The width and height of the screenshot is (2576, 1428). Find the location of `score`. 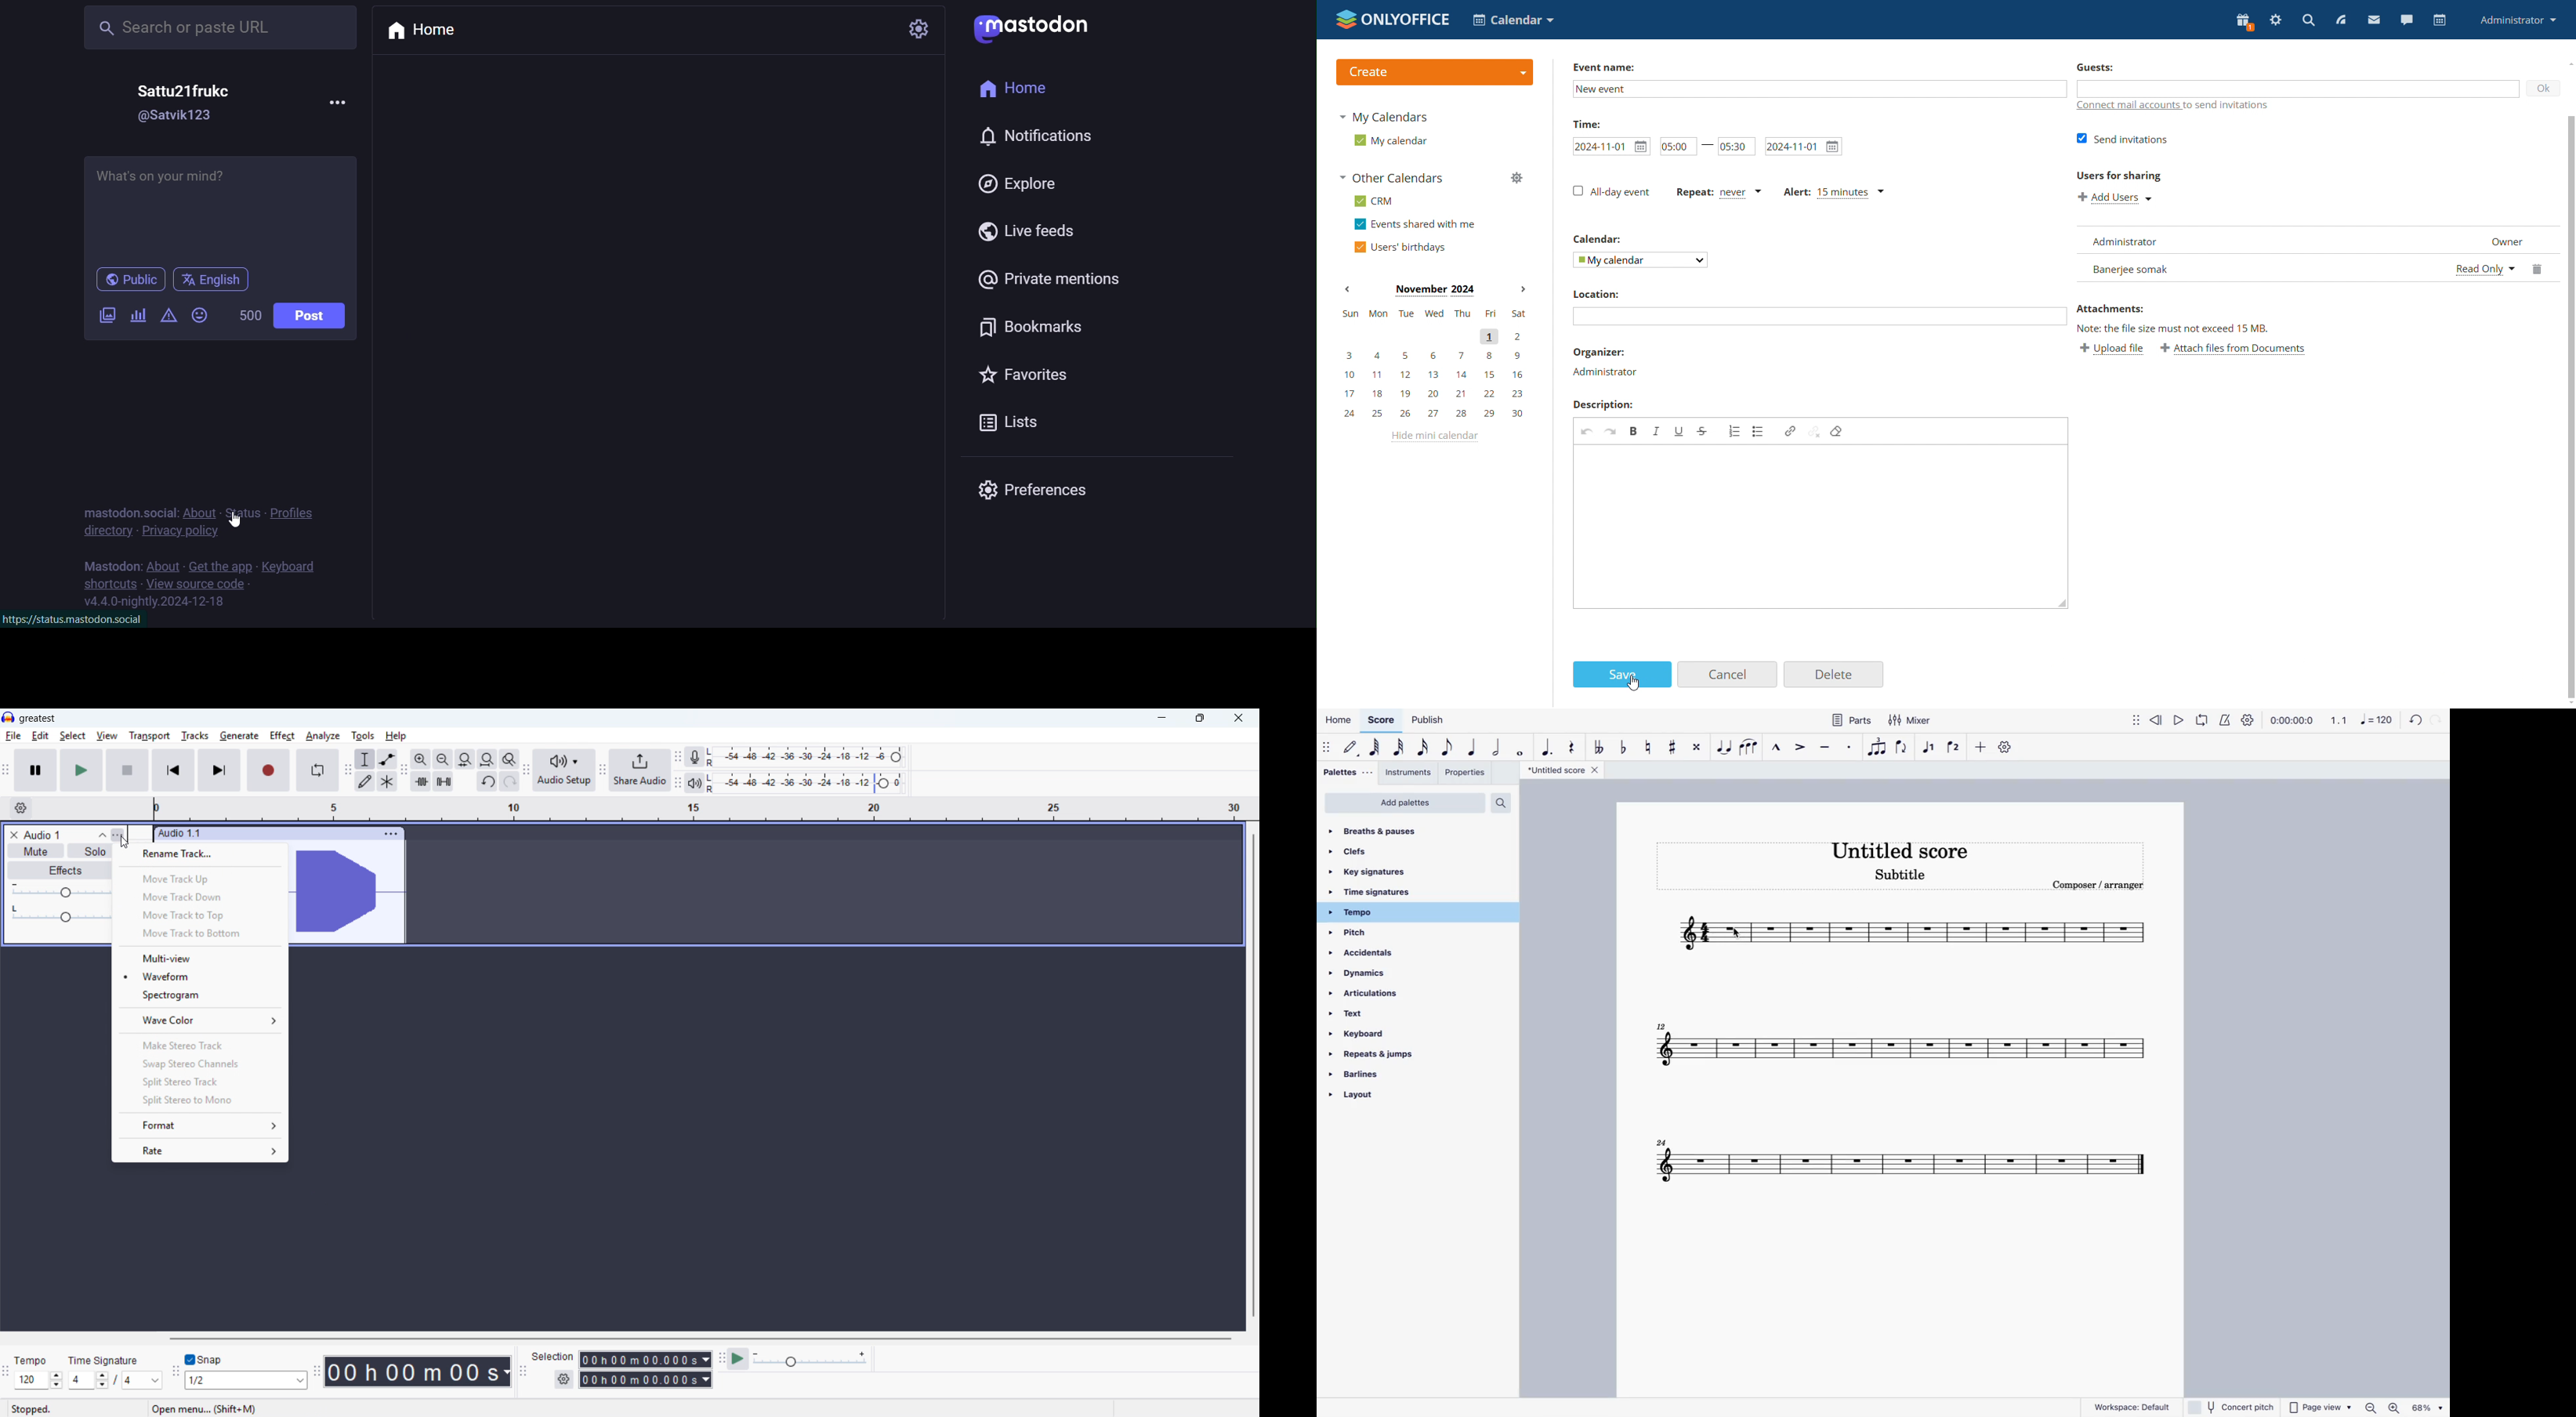

score is located at coordinates (1895, 1046).